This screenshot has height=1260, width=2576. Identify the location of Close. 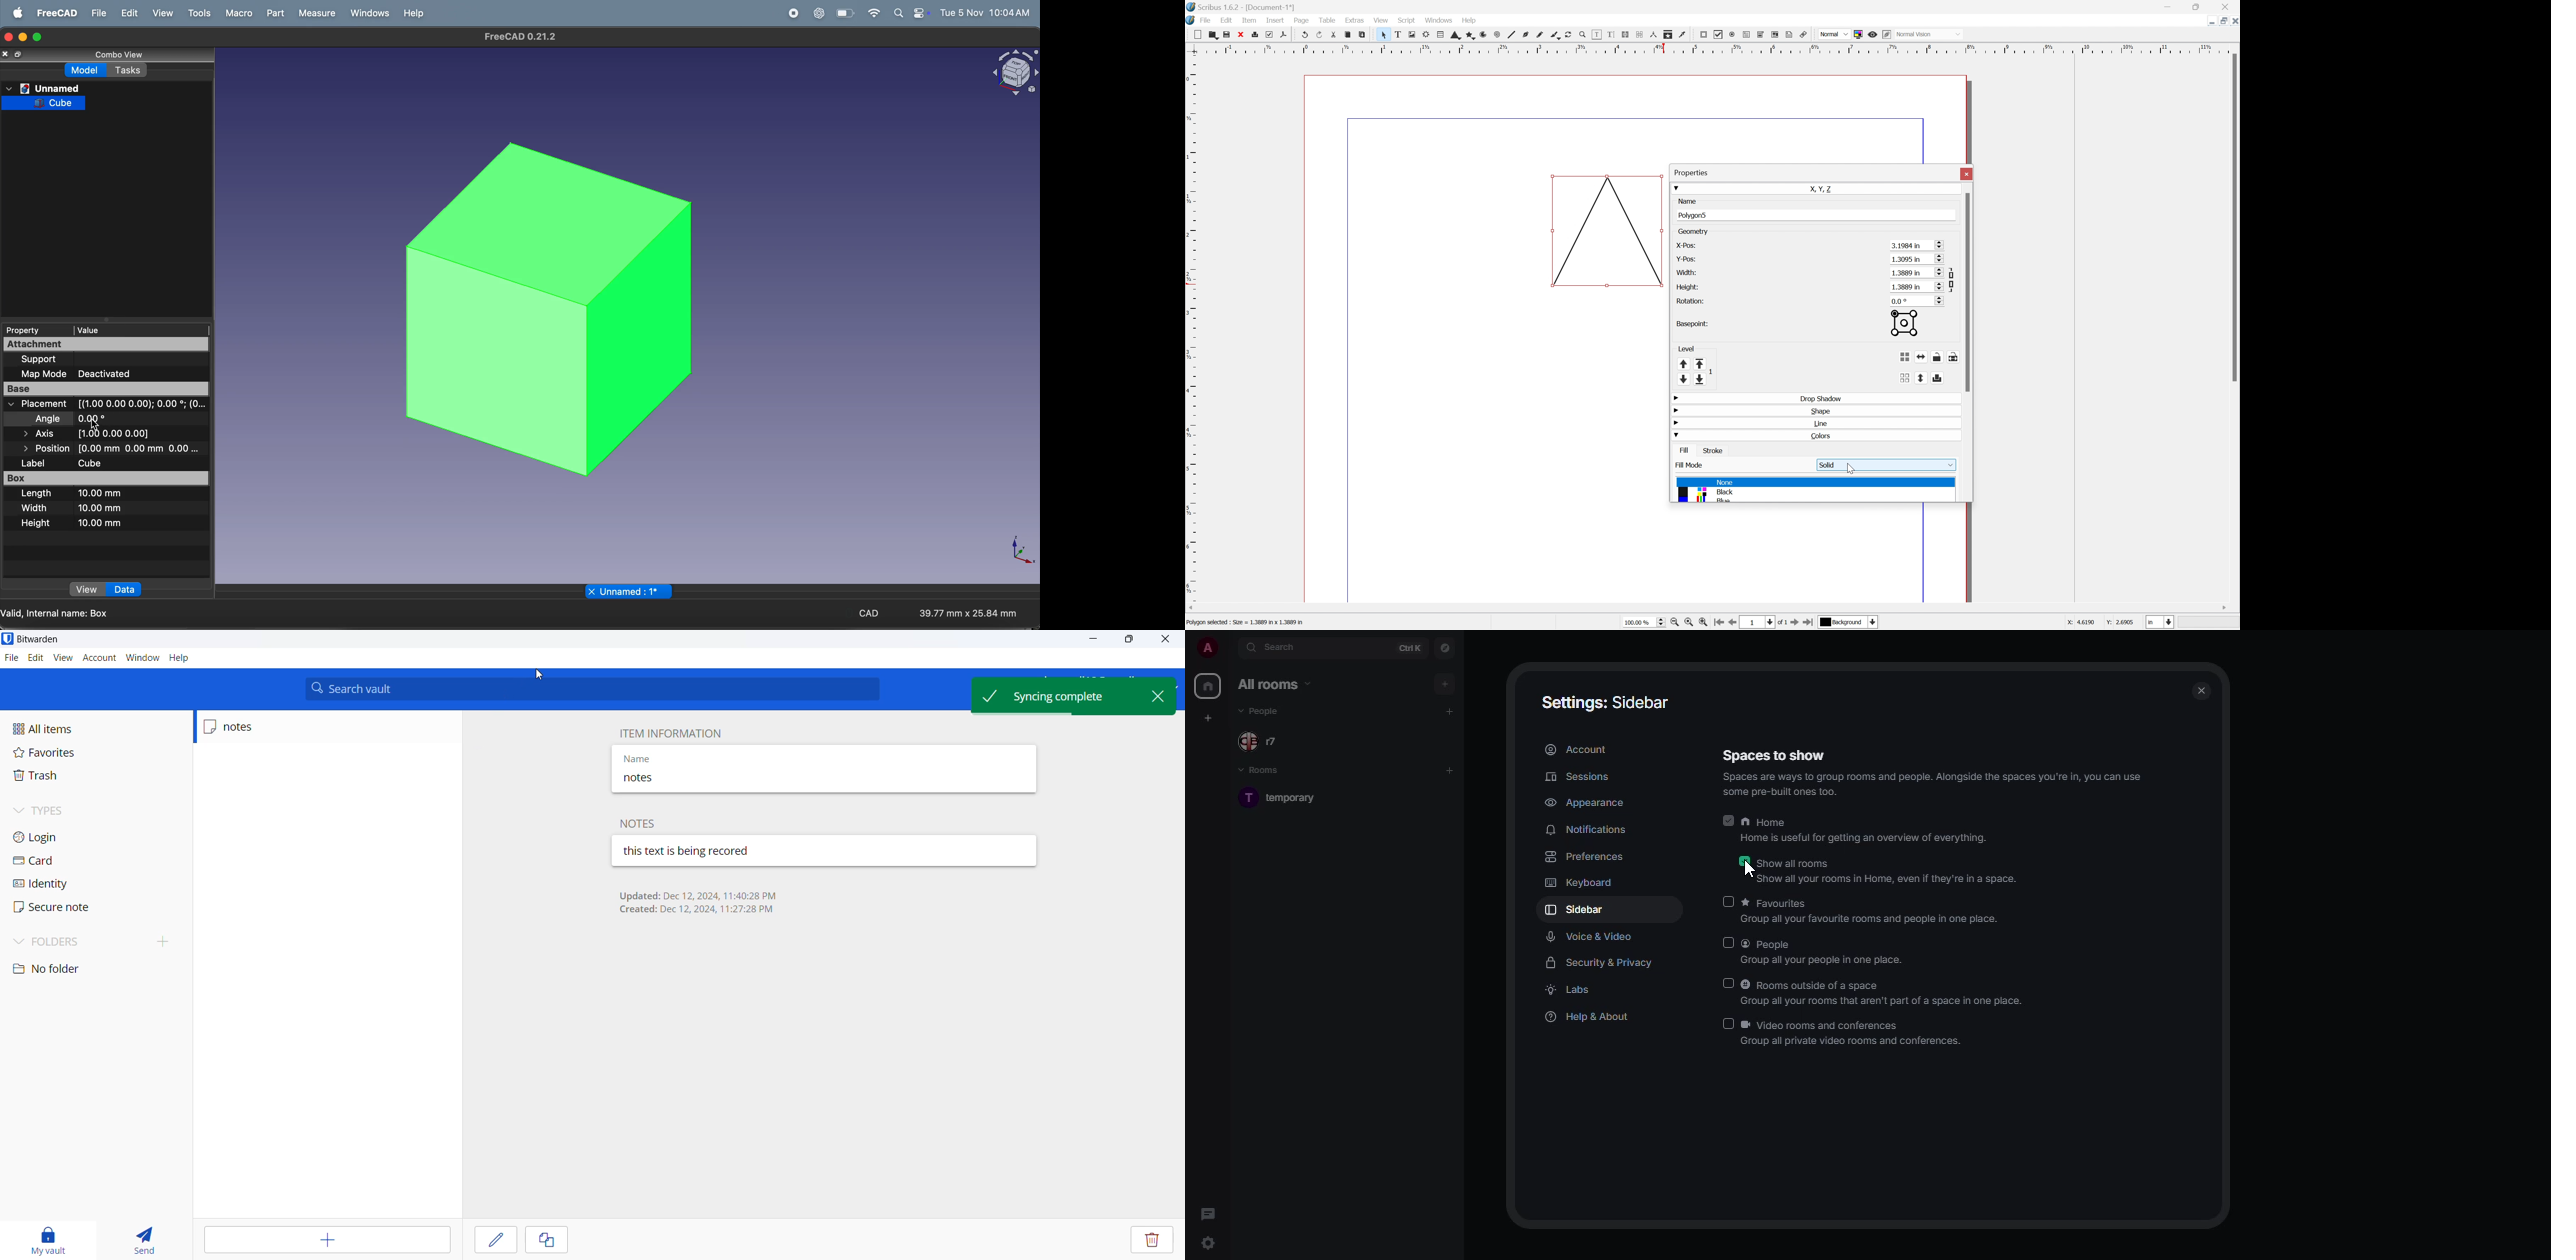
(1967, 173).